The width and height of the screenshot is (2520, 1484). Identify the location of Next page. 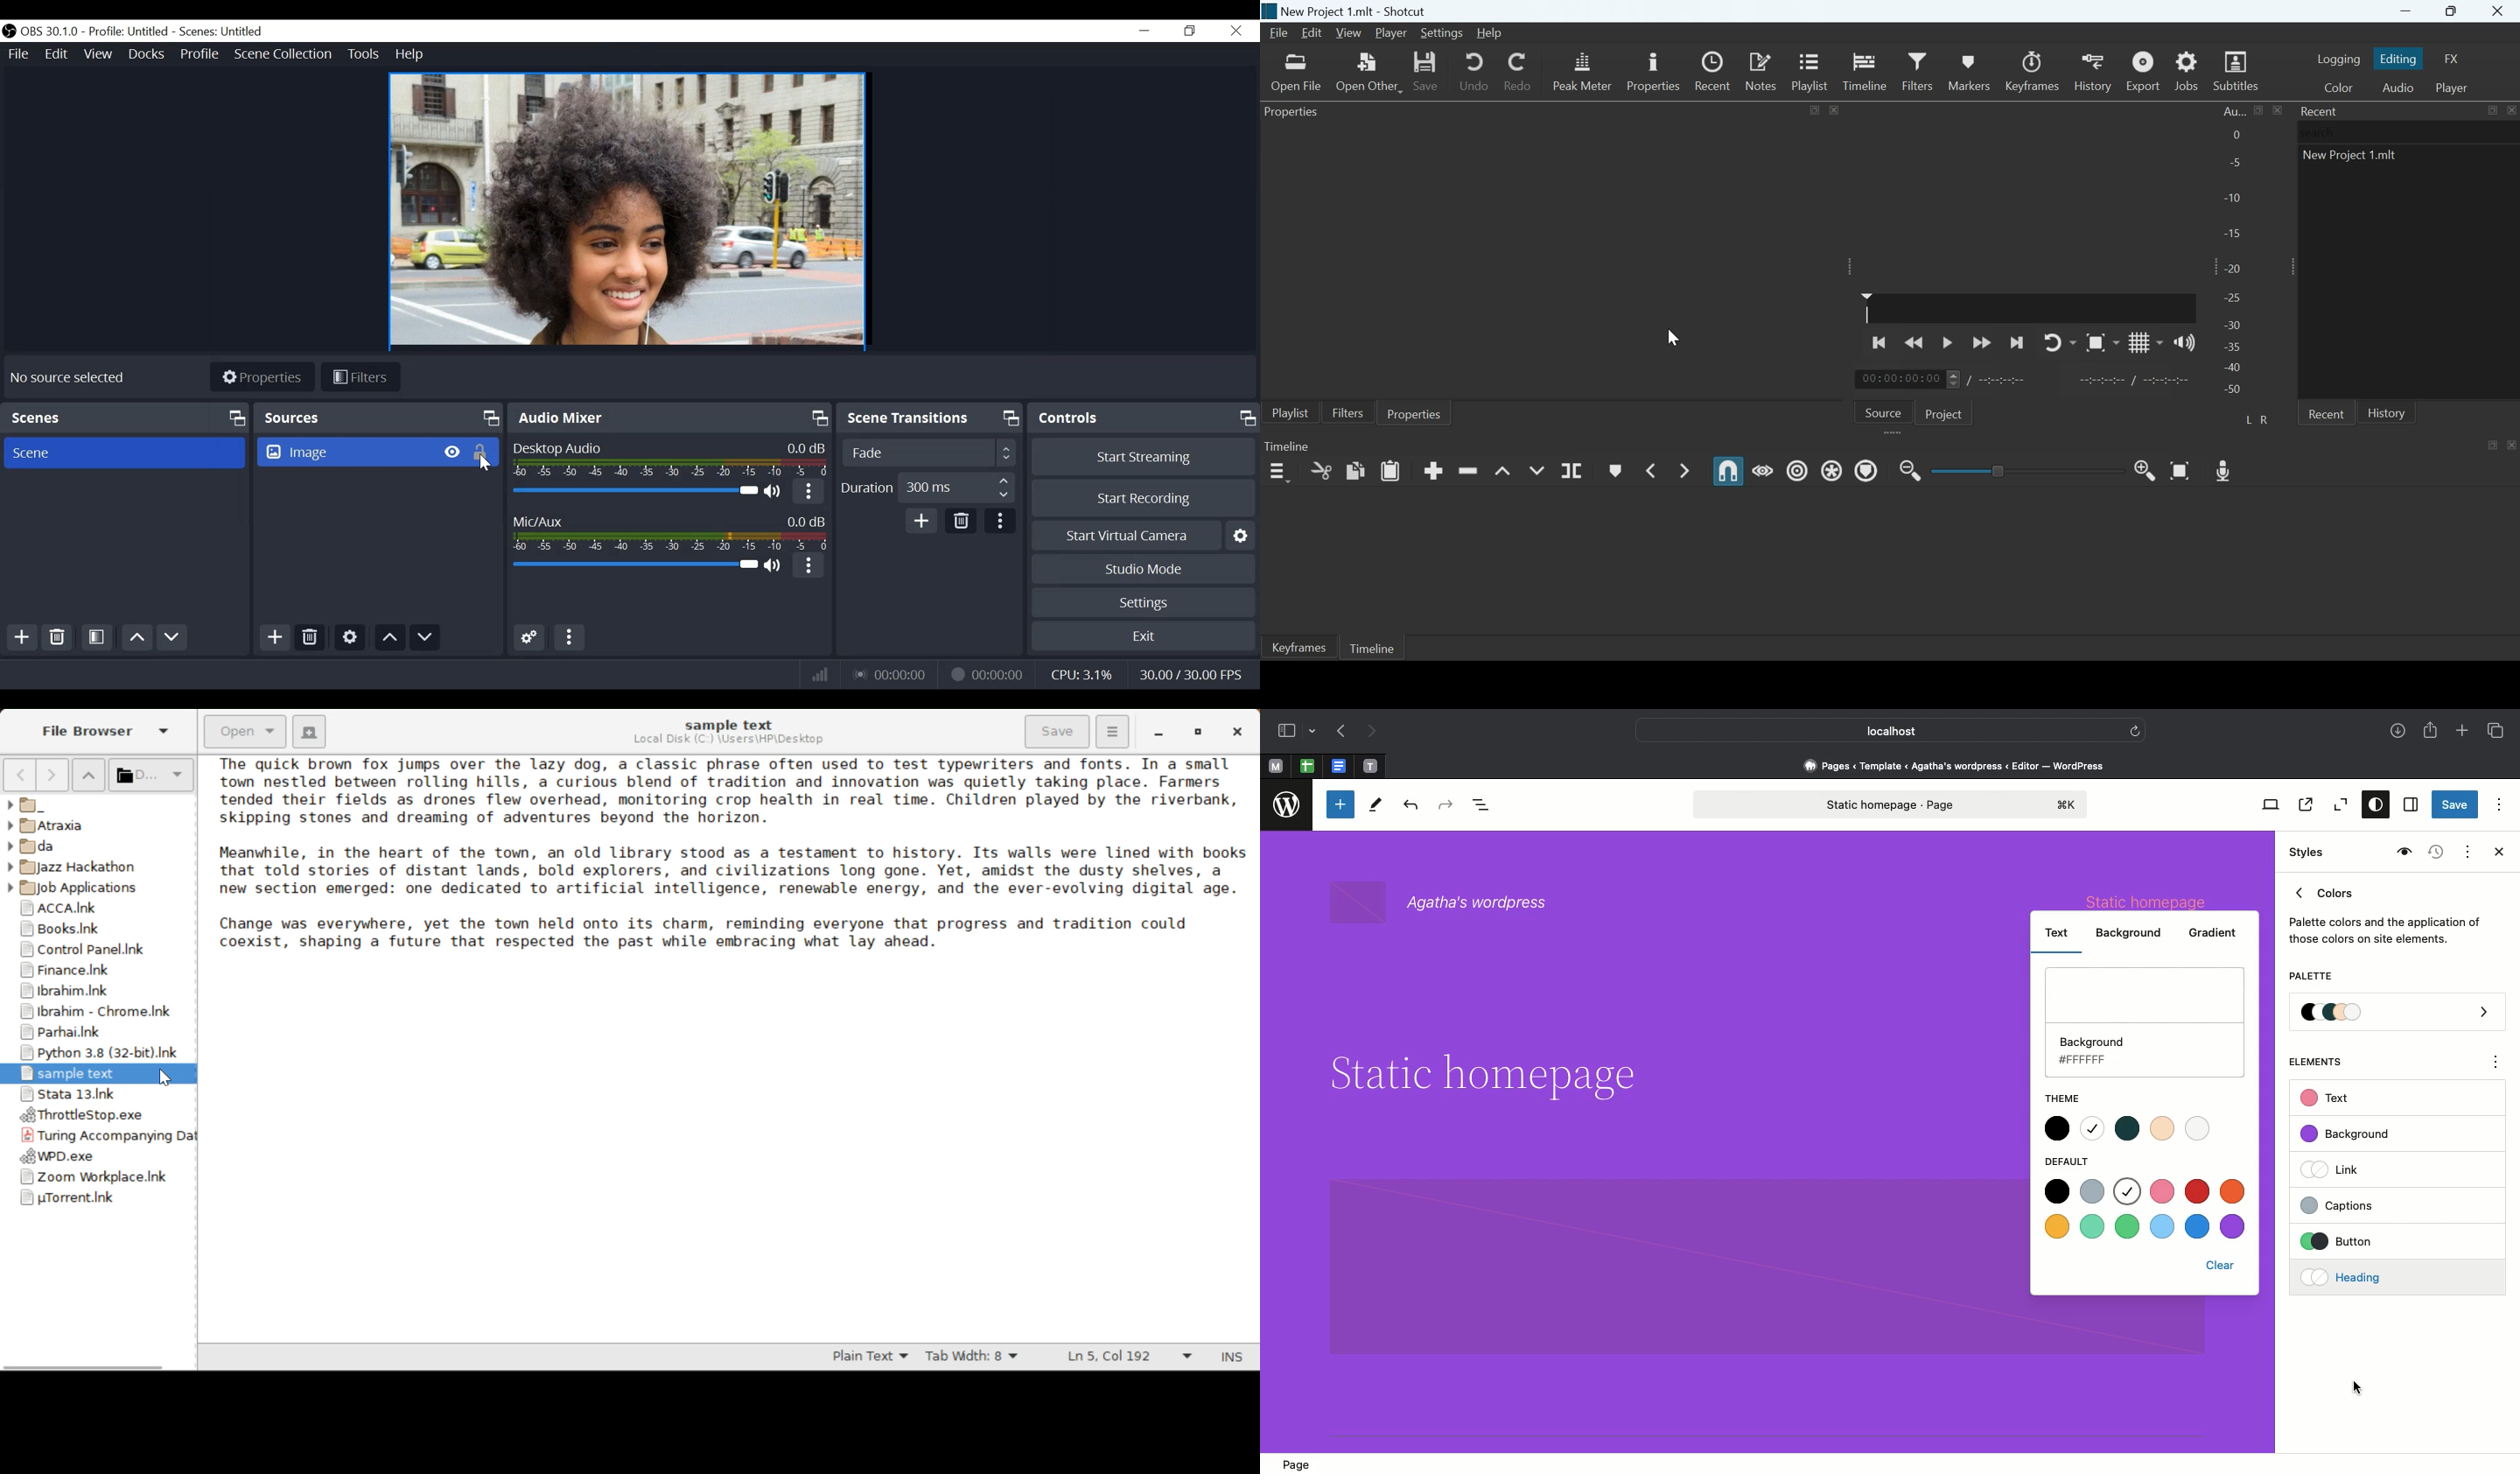
(1372, 732).